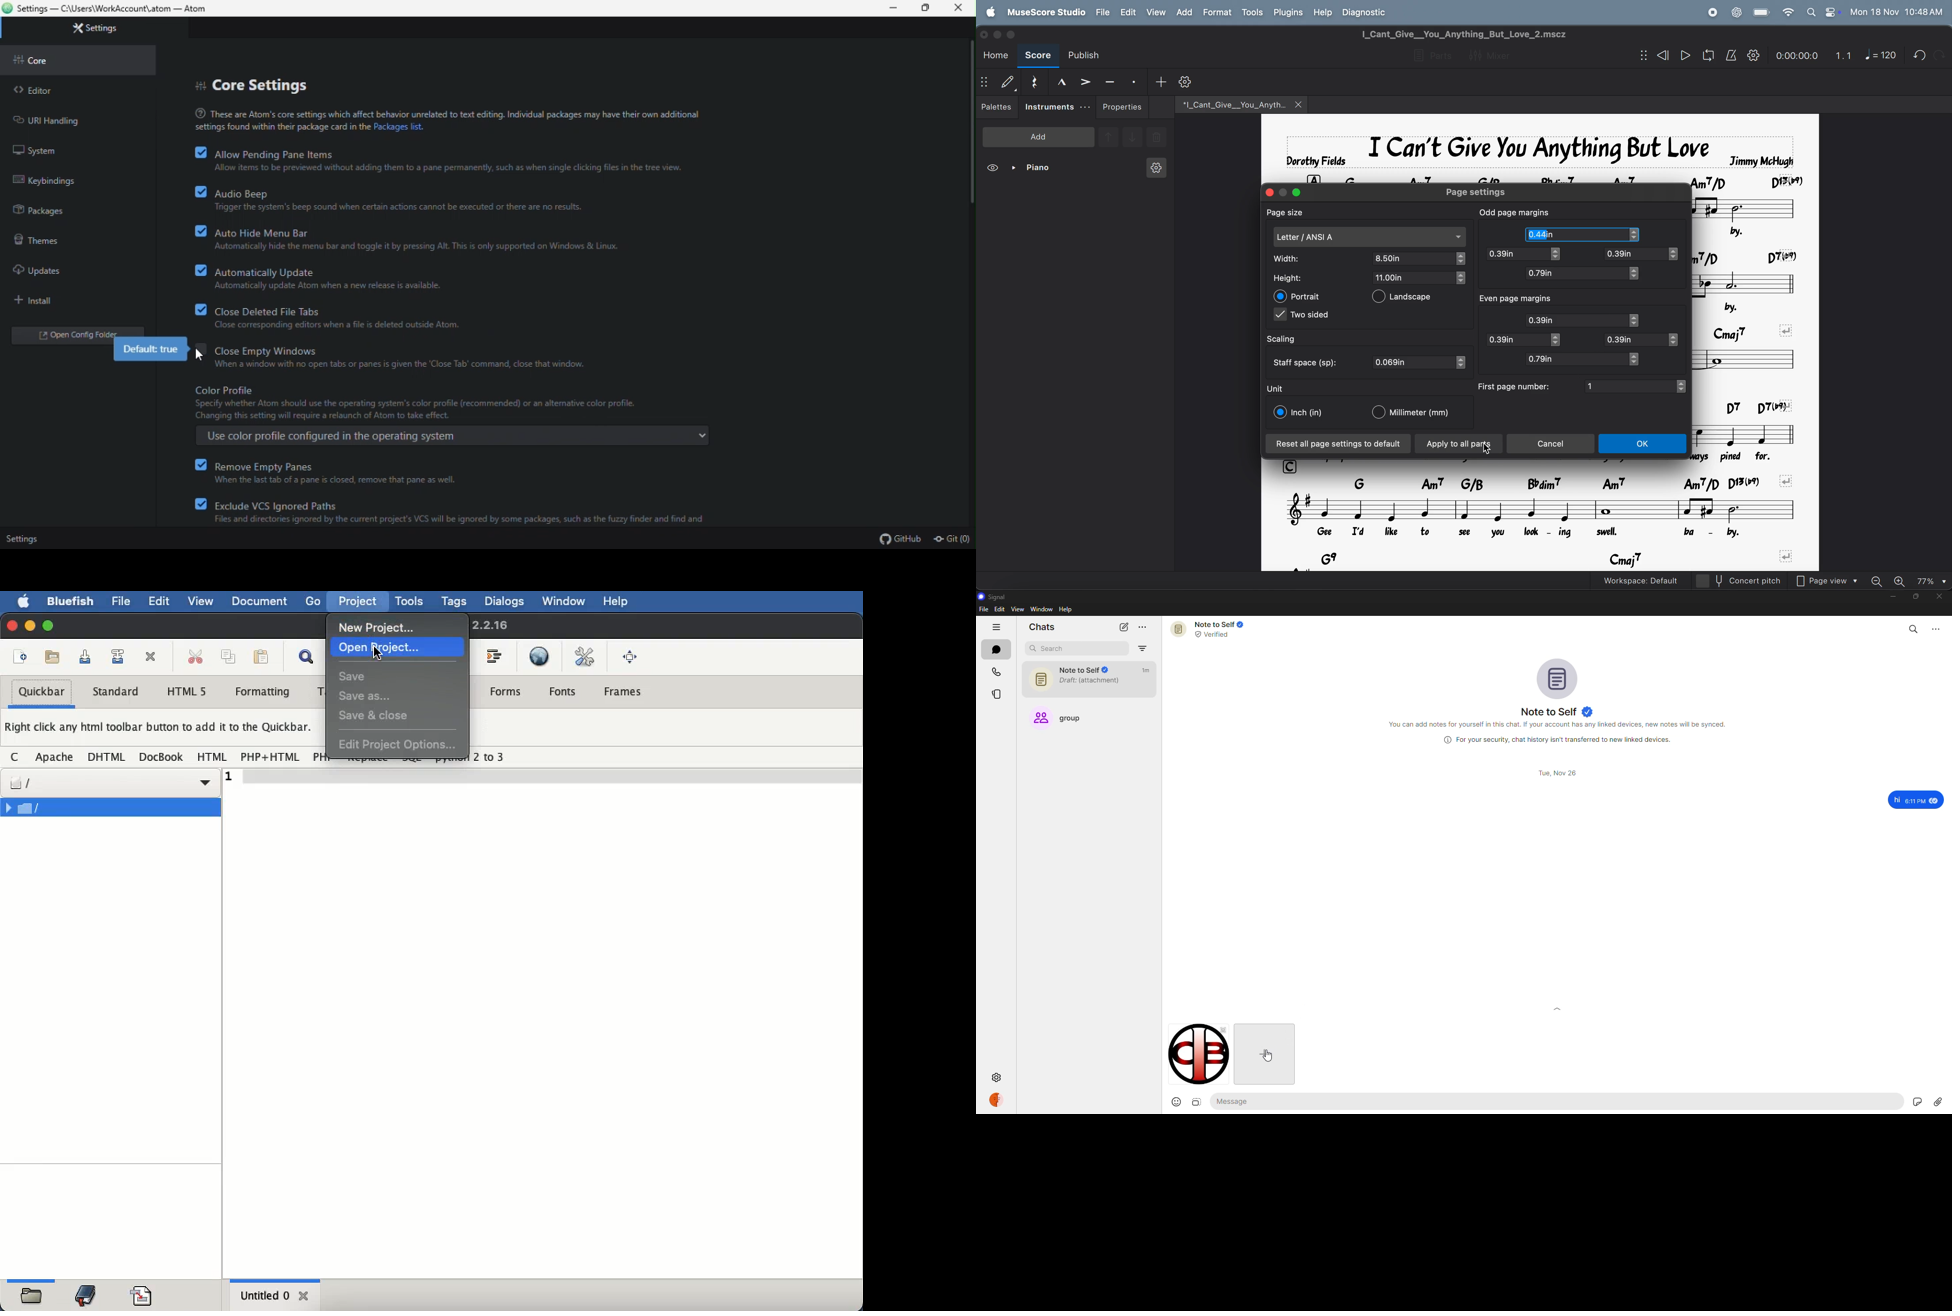  Describe the element at coordinates (32, 1278) in the screenshot. I see `Horizontal Scrollbar` at that location.